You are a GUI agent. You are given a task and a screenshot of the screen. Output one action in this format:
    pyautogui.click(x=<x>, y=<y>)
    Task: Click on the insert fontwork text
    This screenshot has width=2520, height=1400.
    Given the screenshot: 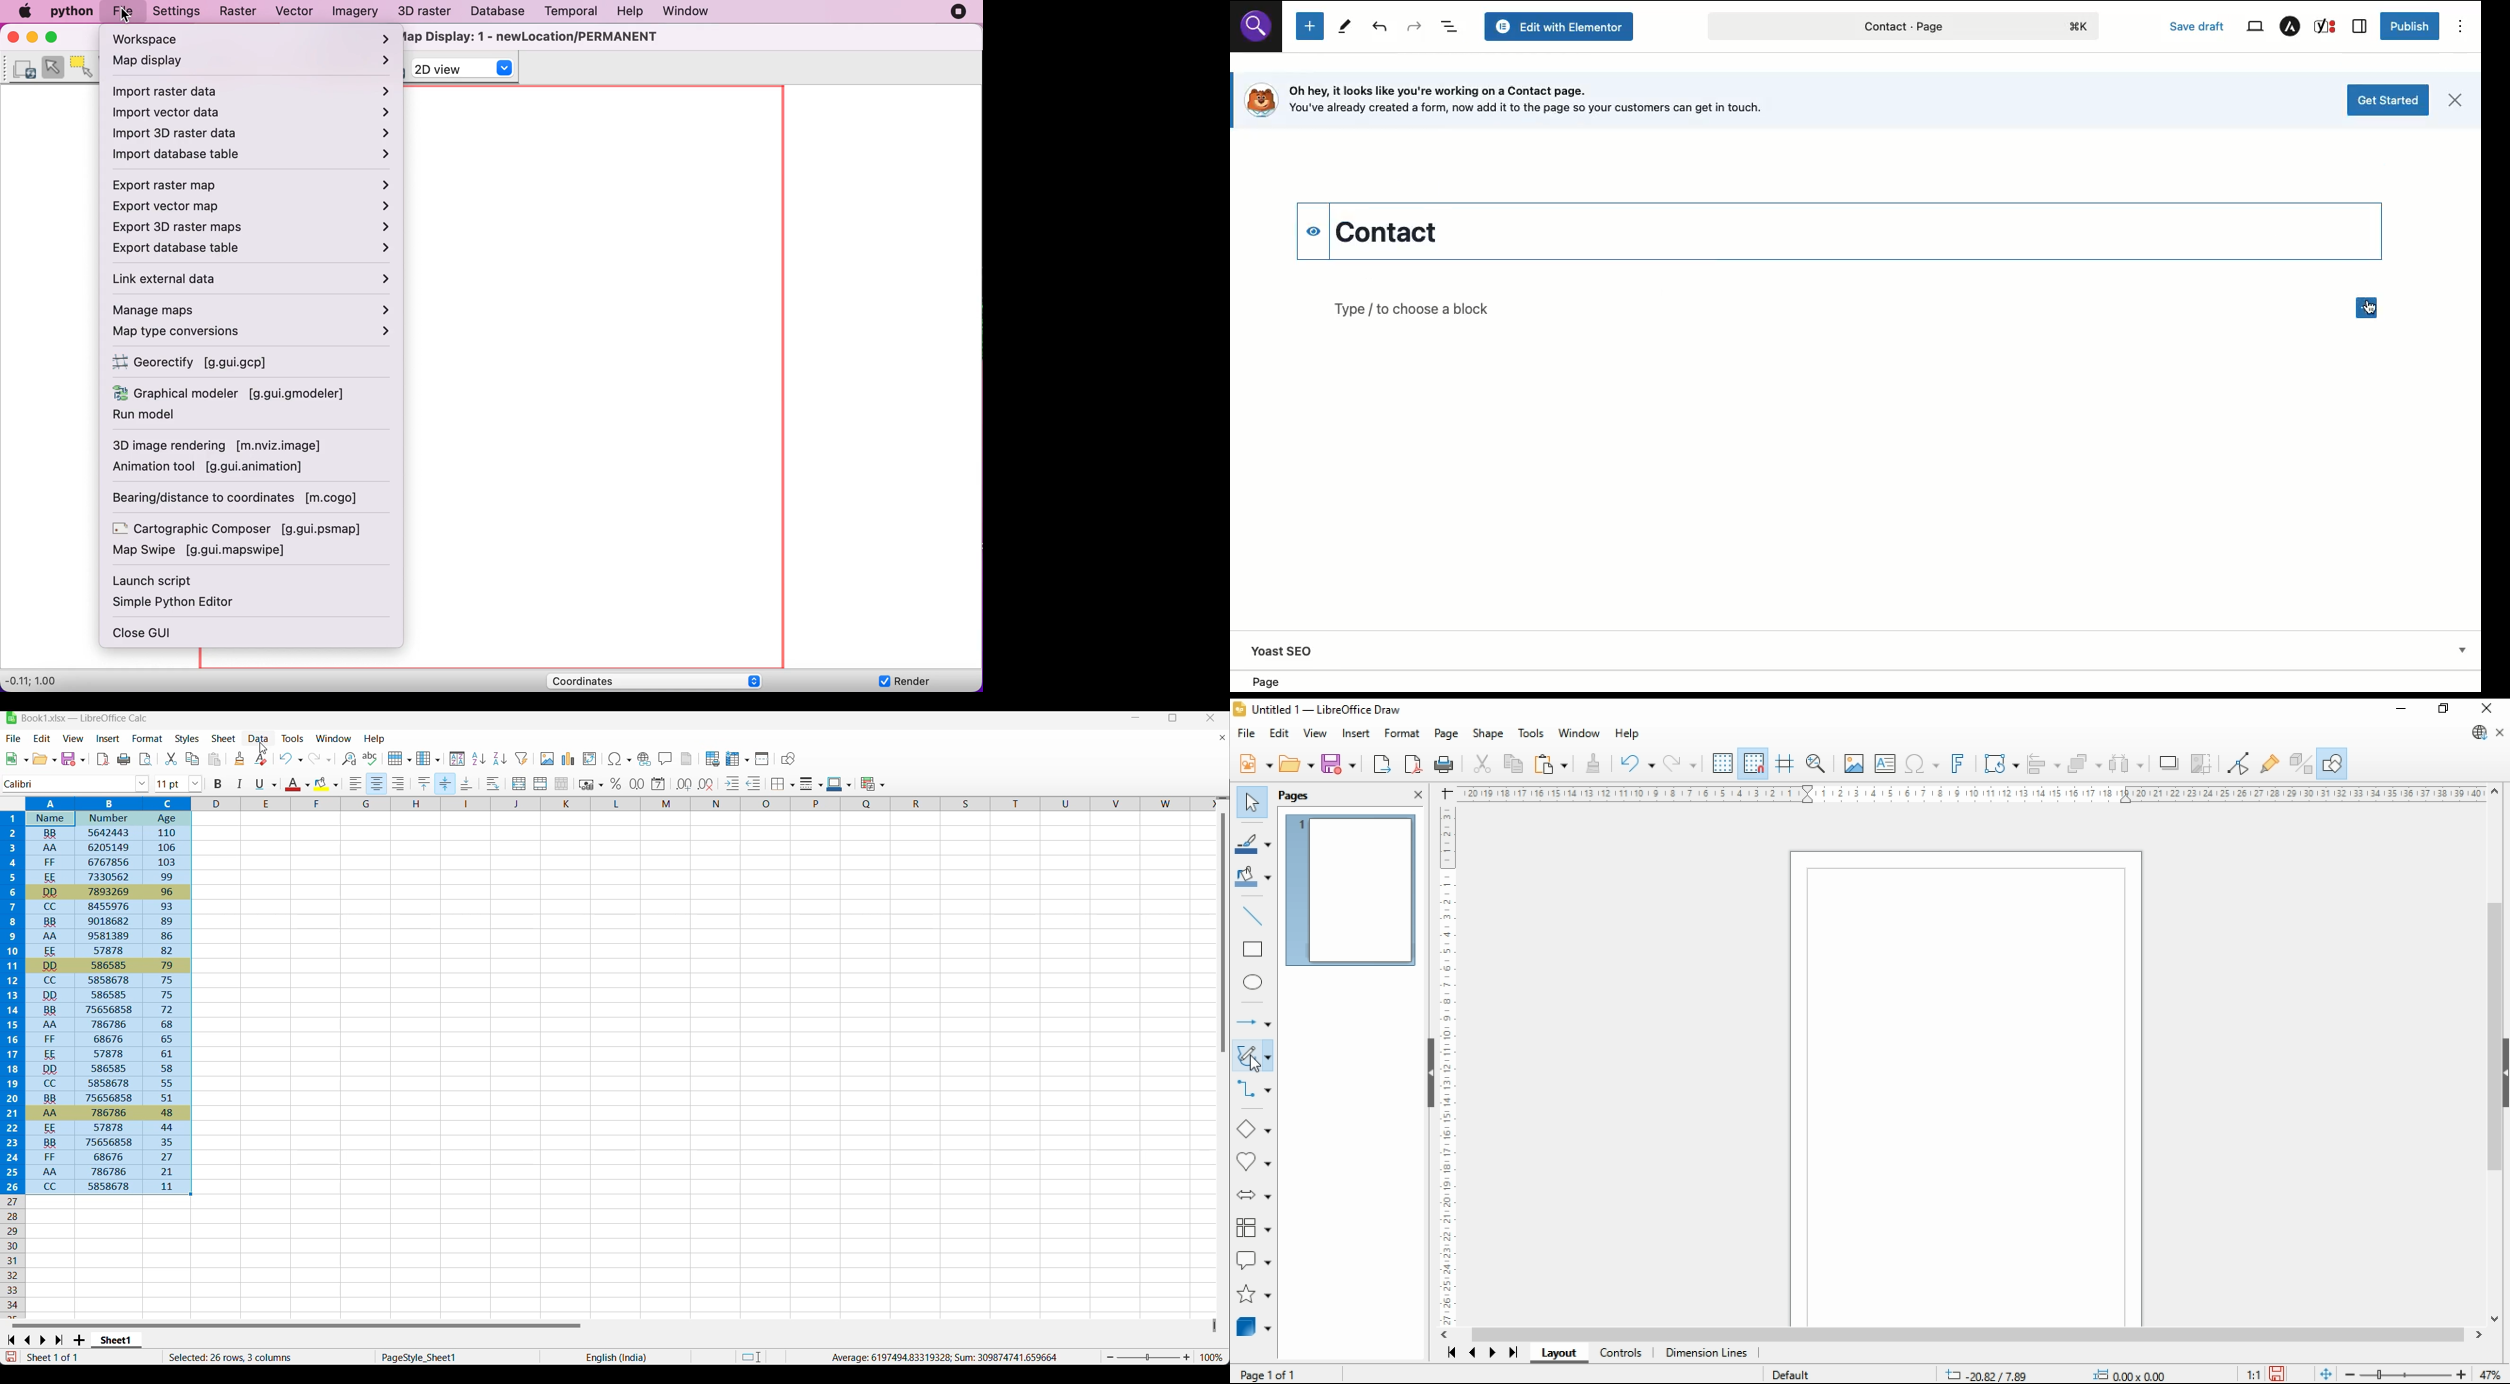 What is the action you would take?
    pyautogui.click(x=1957, y=764)
    